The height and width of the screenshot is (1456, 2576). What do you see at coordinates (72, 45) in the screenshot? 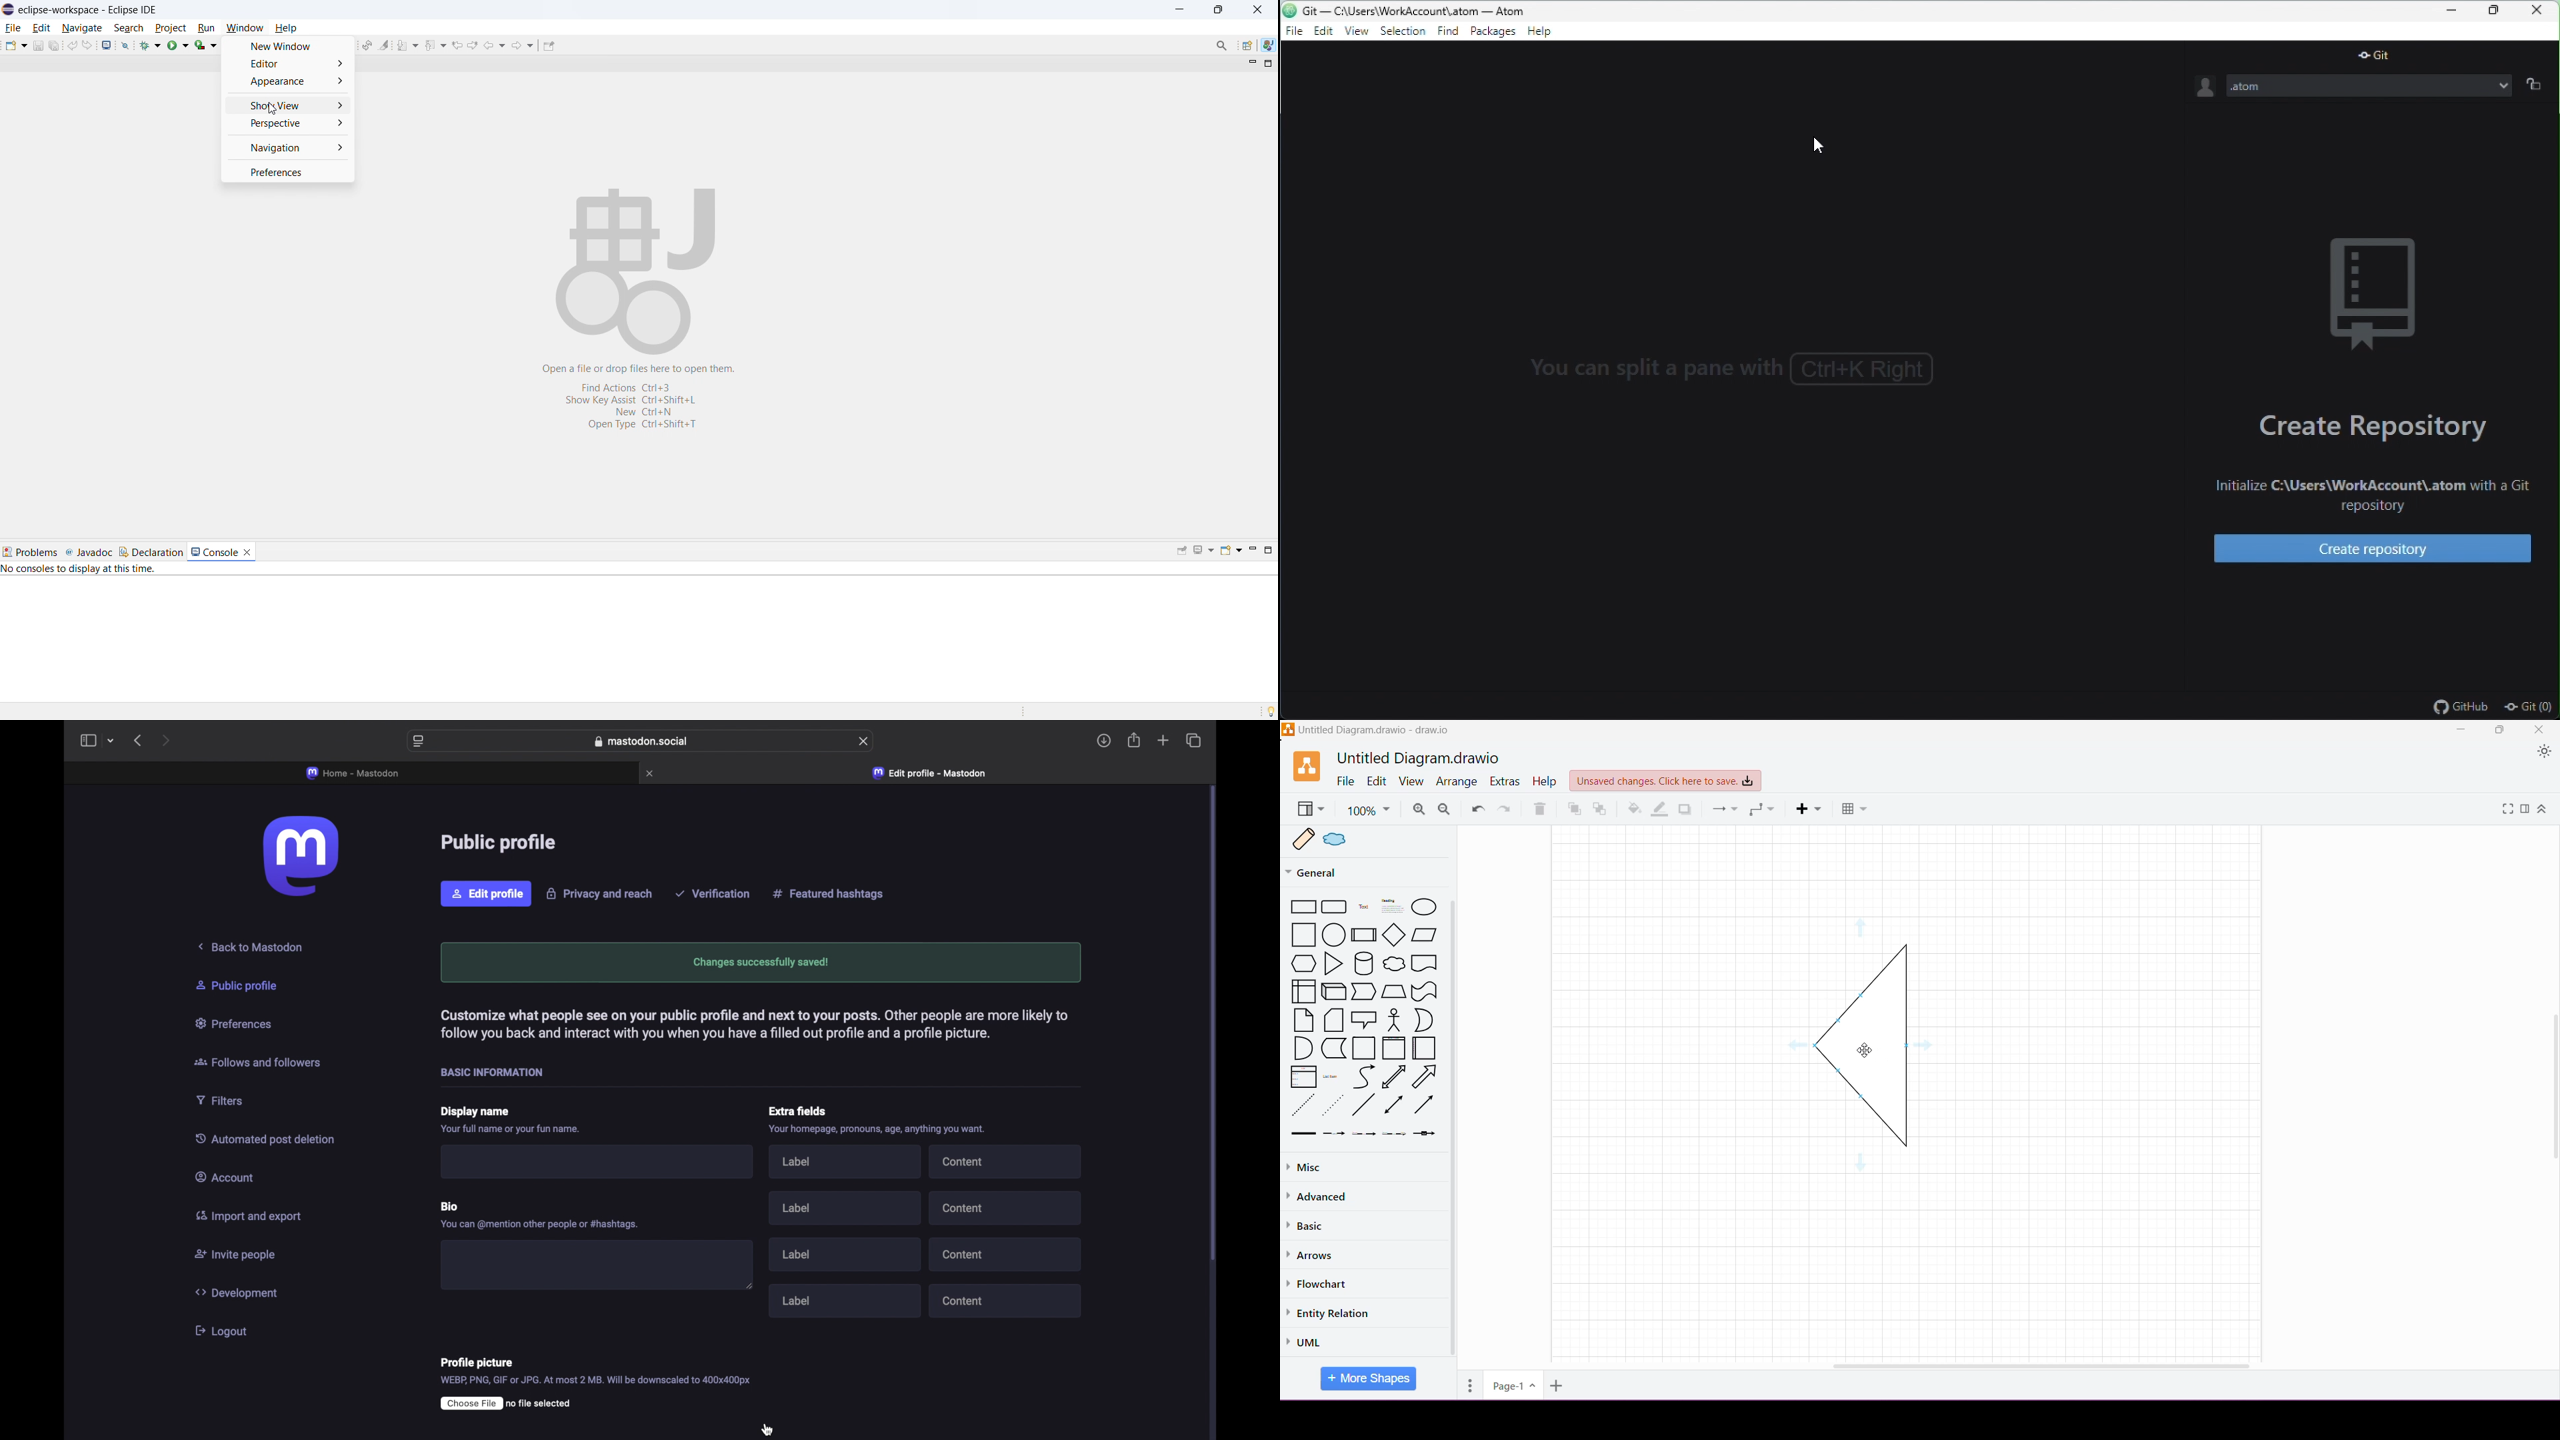
I see `undo` at bounding box center [72, 45].